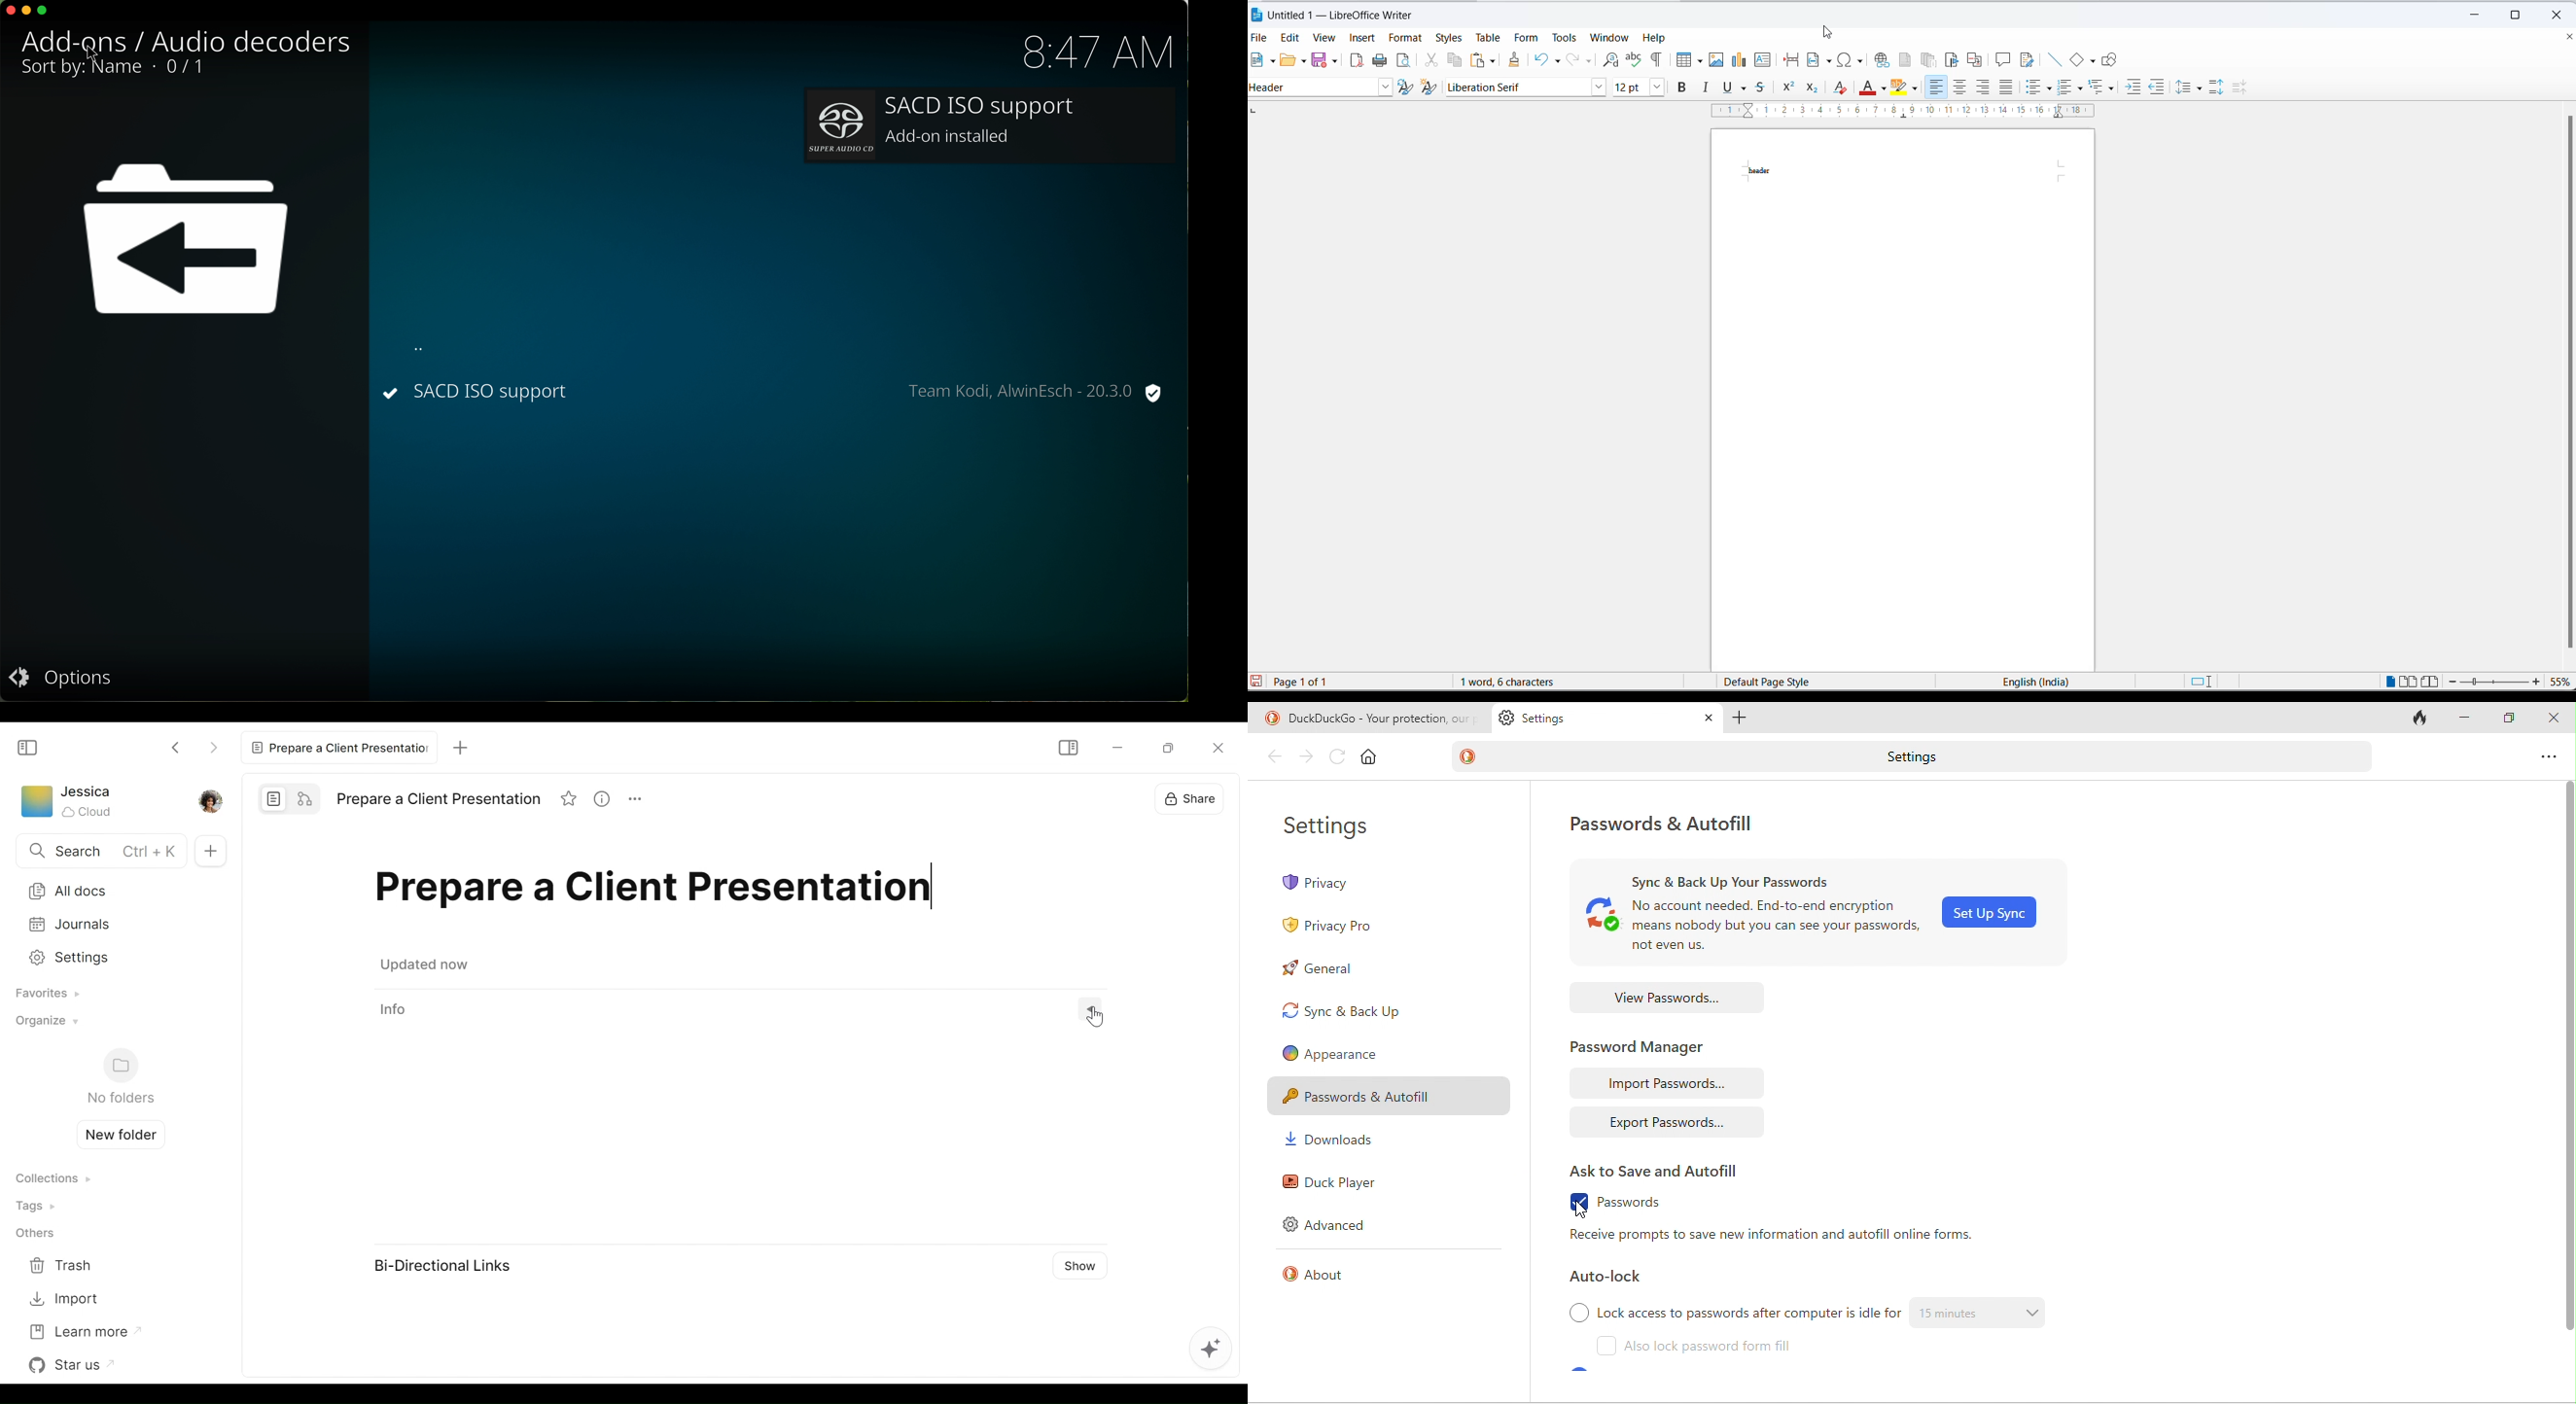 Image resolution: width=2576 pixels, height=1428 pixels. What do you see at coordinates (1455, 61) in the screenshot?
I see `copy` at bounding box center [1455, 61].